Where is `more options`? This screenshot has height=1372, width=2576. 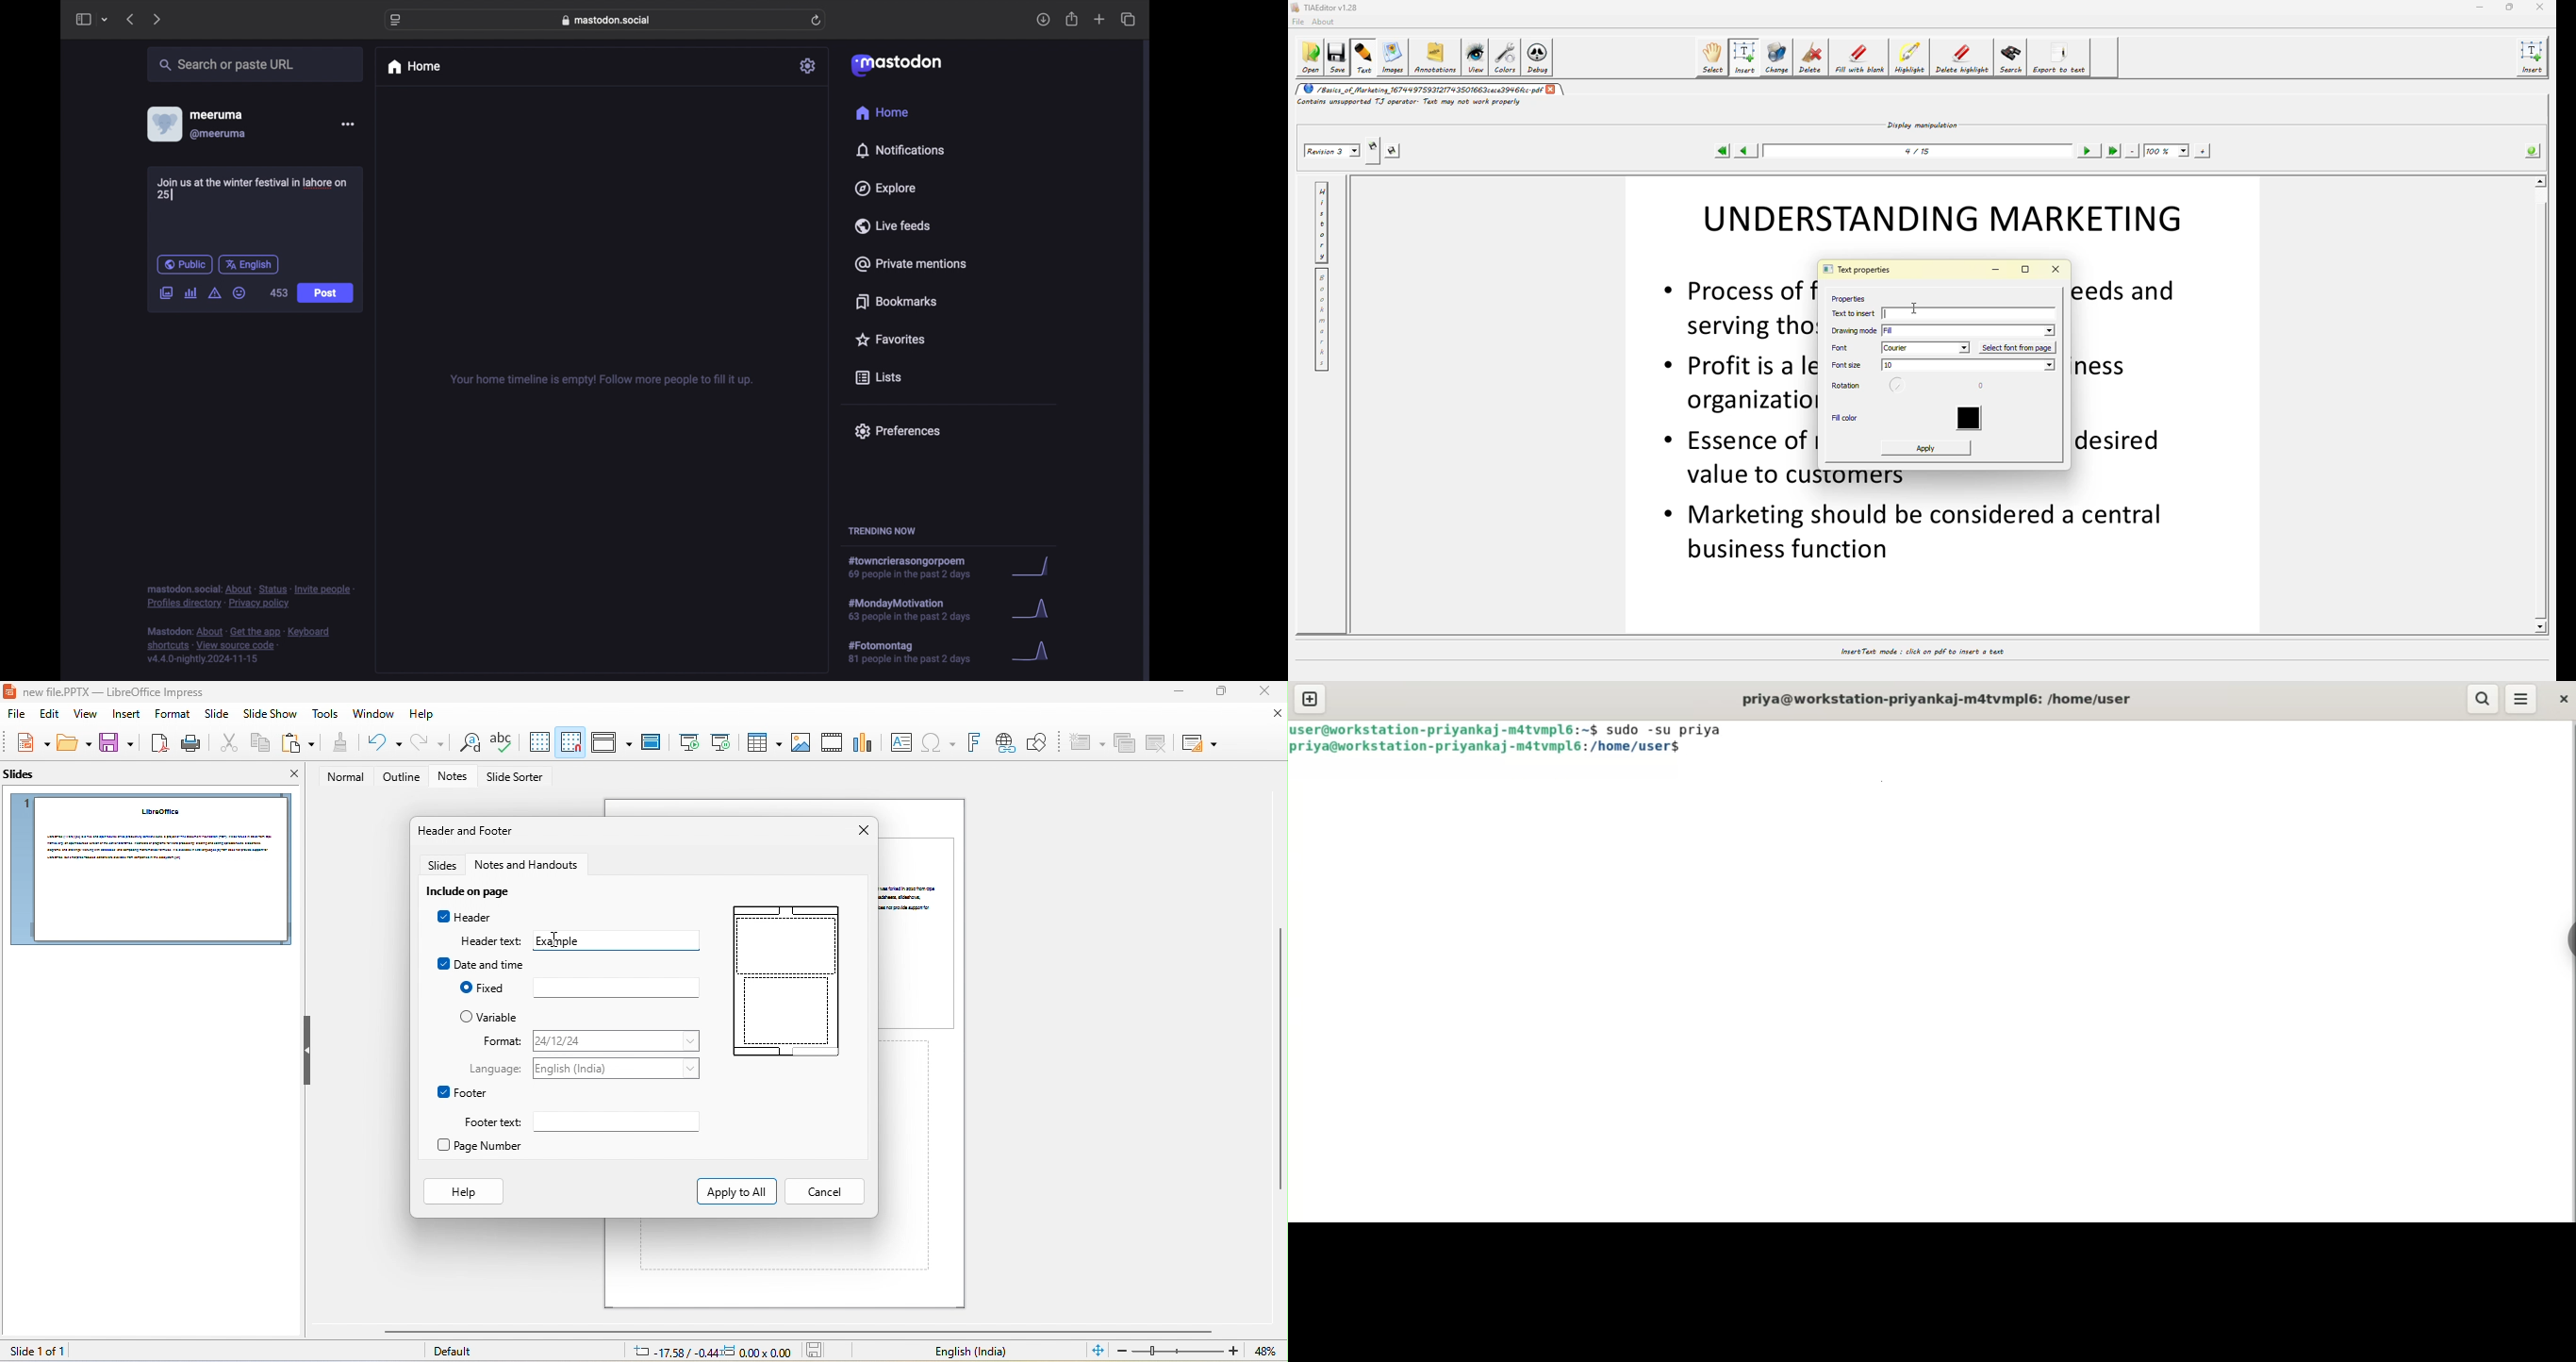 more options is located at coordinates (348, 124).